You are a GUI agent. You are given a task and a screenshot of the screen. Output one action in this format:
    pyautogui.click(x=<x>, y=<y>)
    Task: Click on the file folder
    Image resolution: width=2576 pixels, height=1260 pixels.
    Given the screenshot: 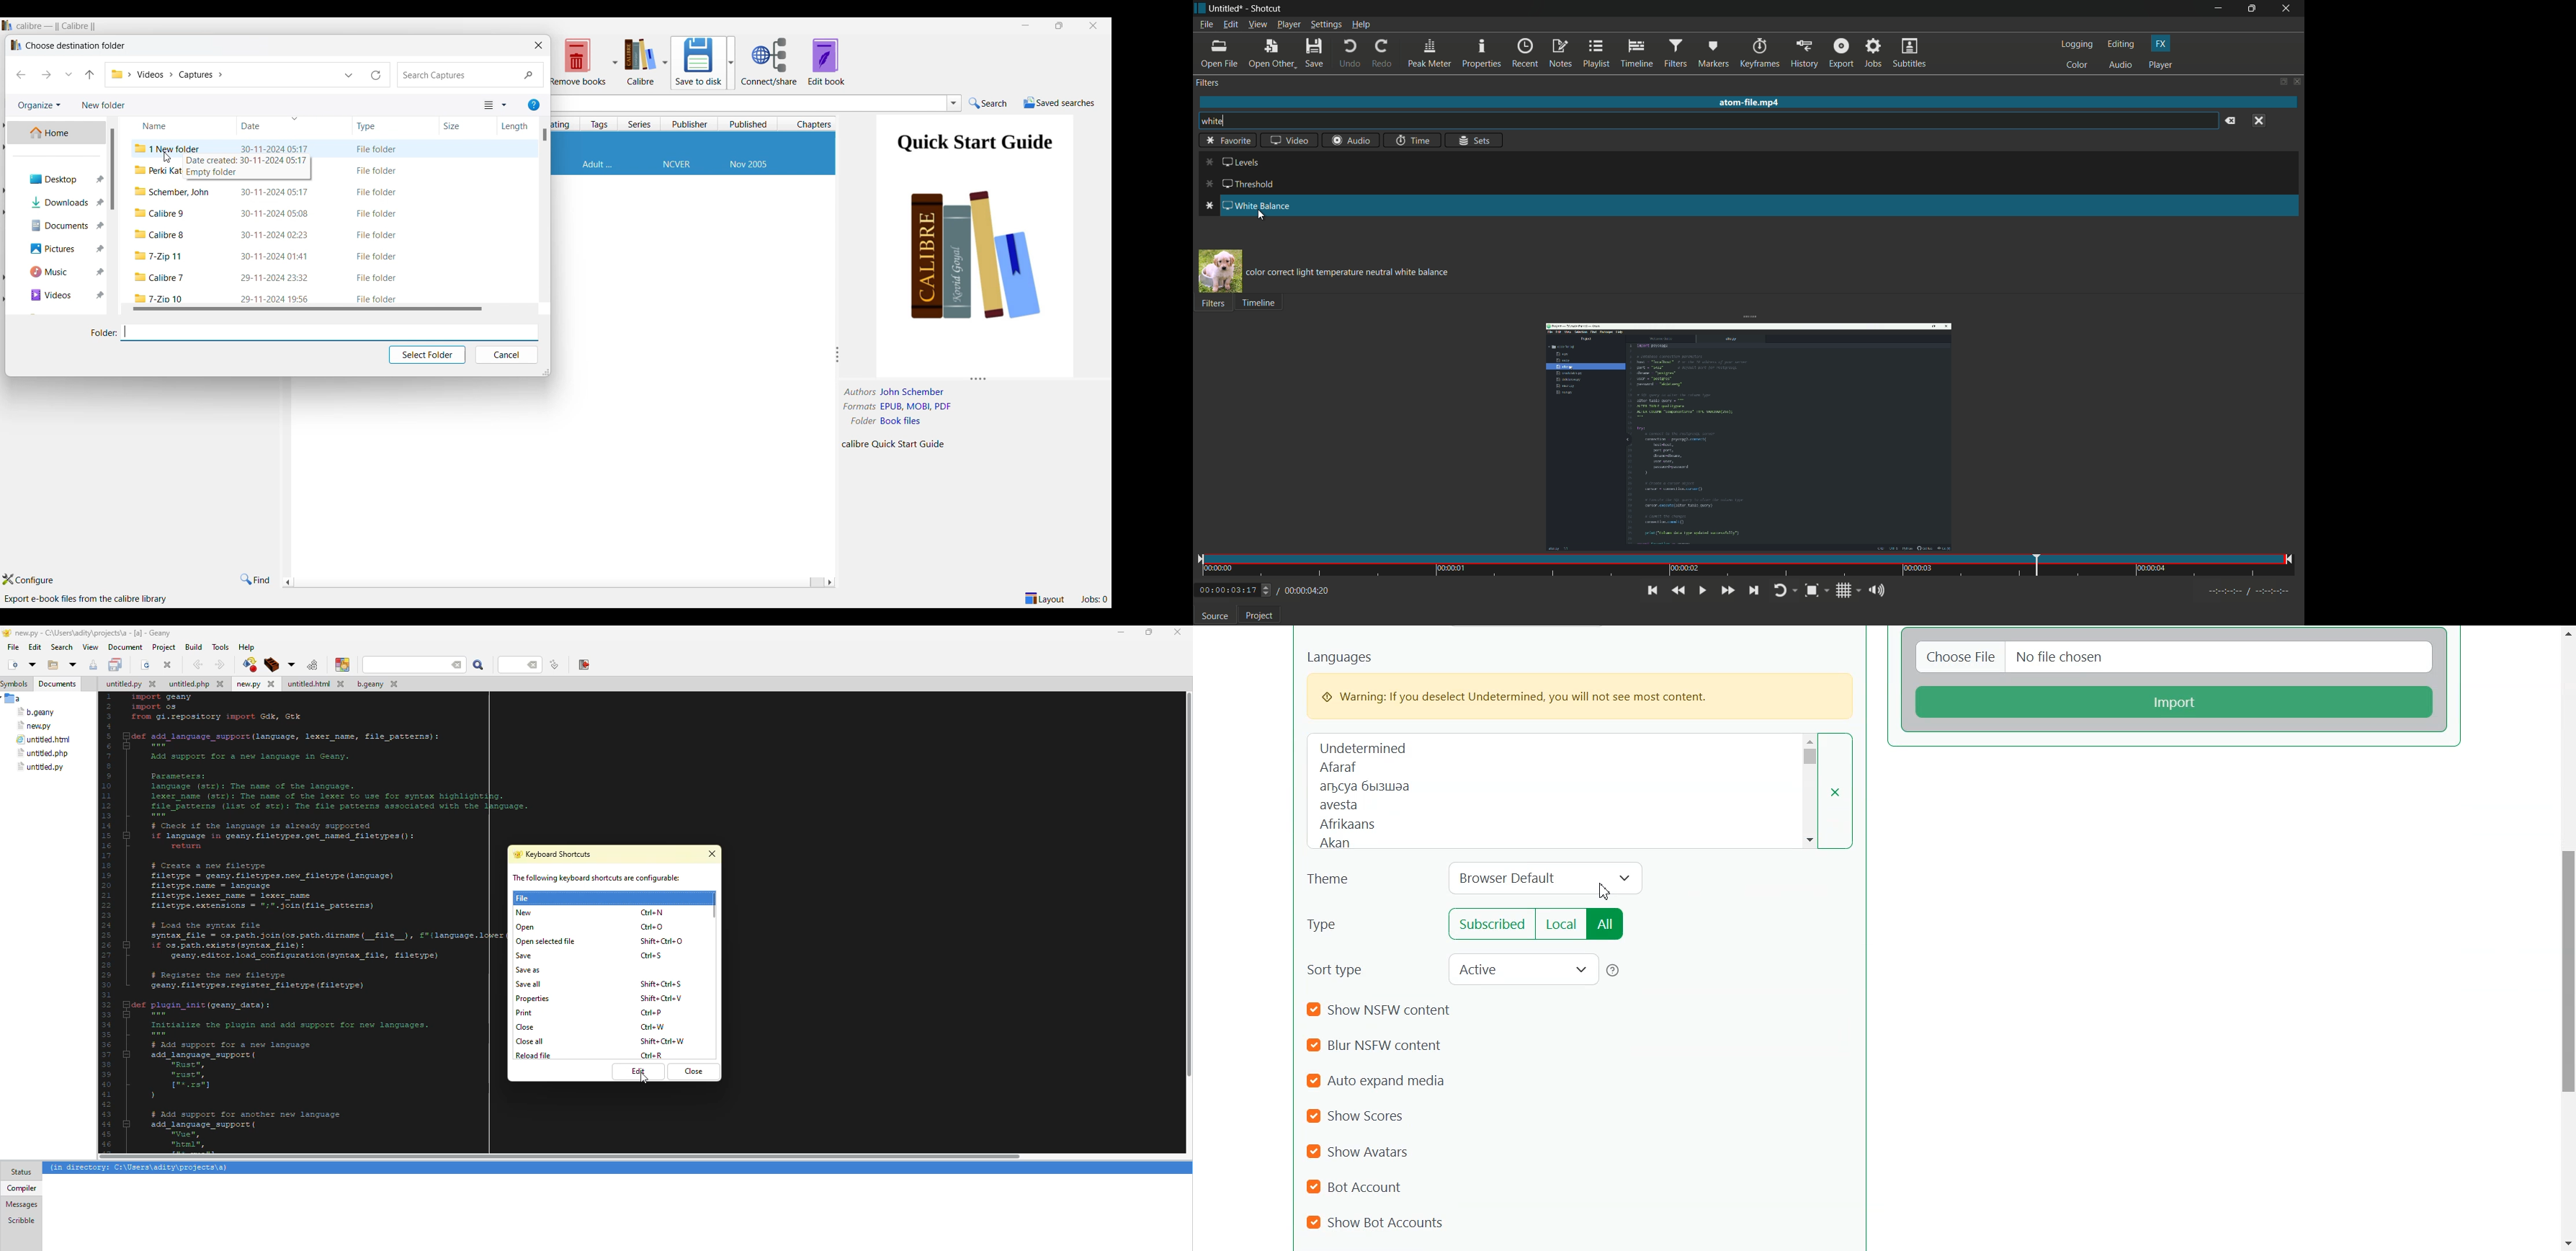 What is the action you would take?
    pyautogui.click(x=378, y=171)
    